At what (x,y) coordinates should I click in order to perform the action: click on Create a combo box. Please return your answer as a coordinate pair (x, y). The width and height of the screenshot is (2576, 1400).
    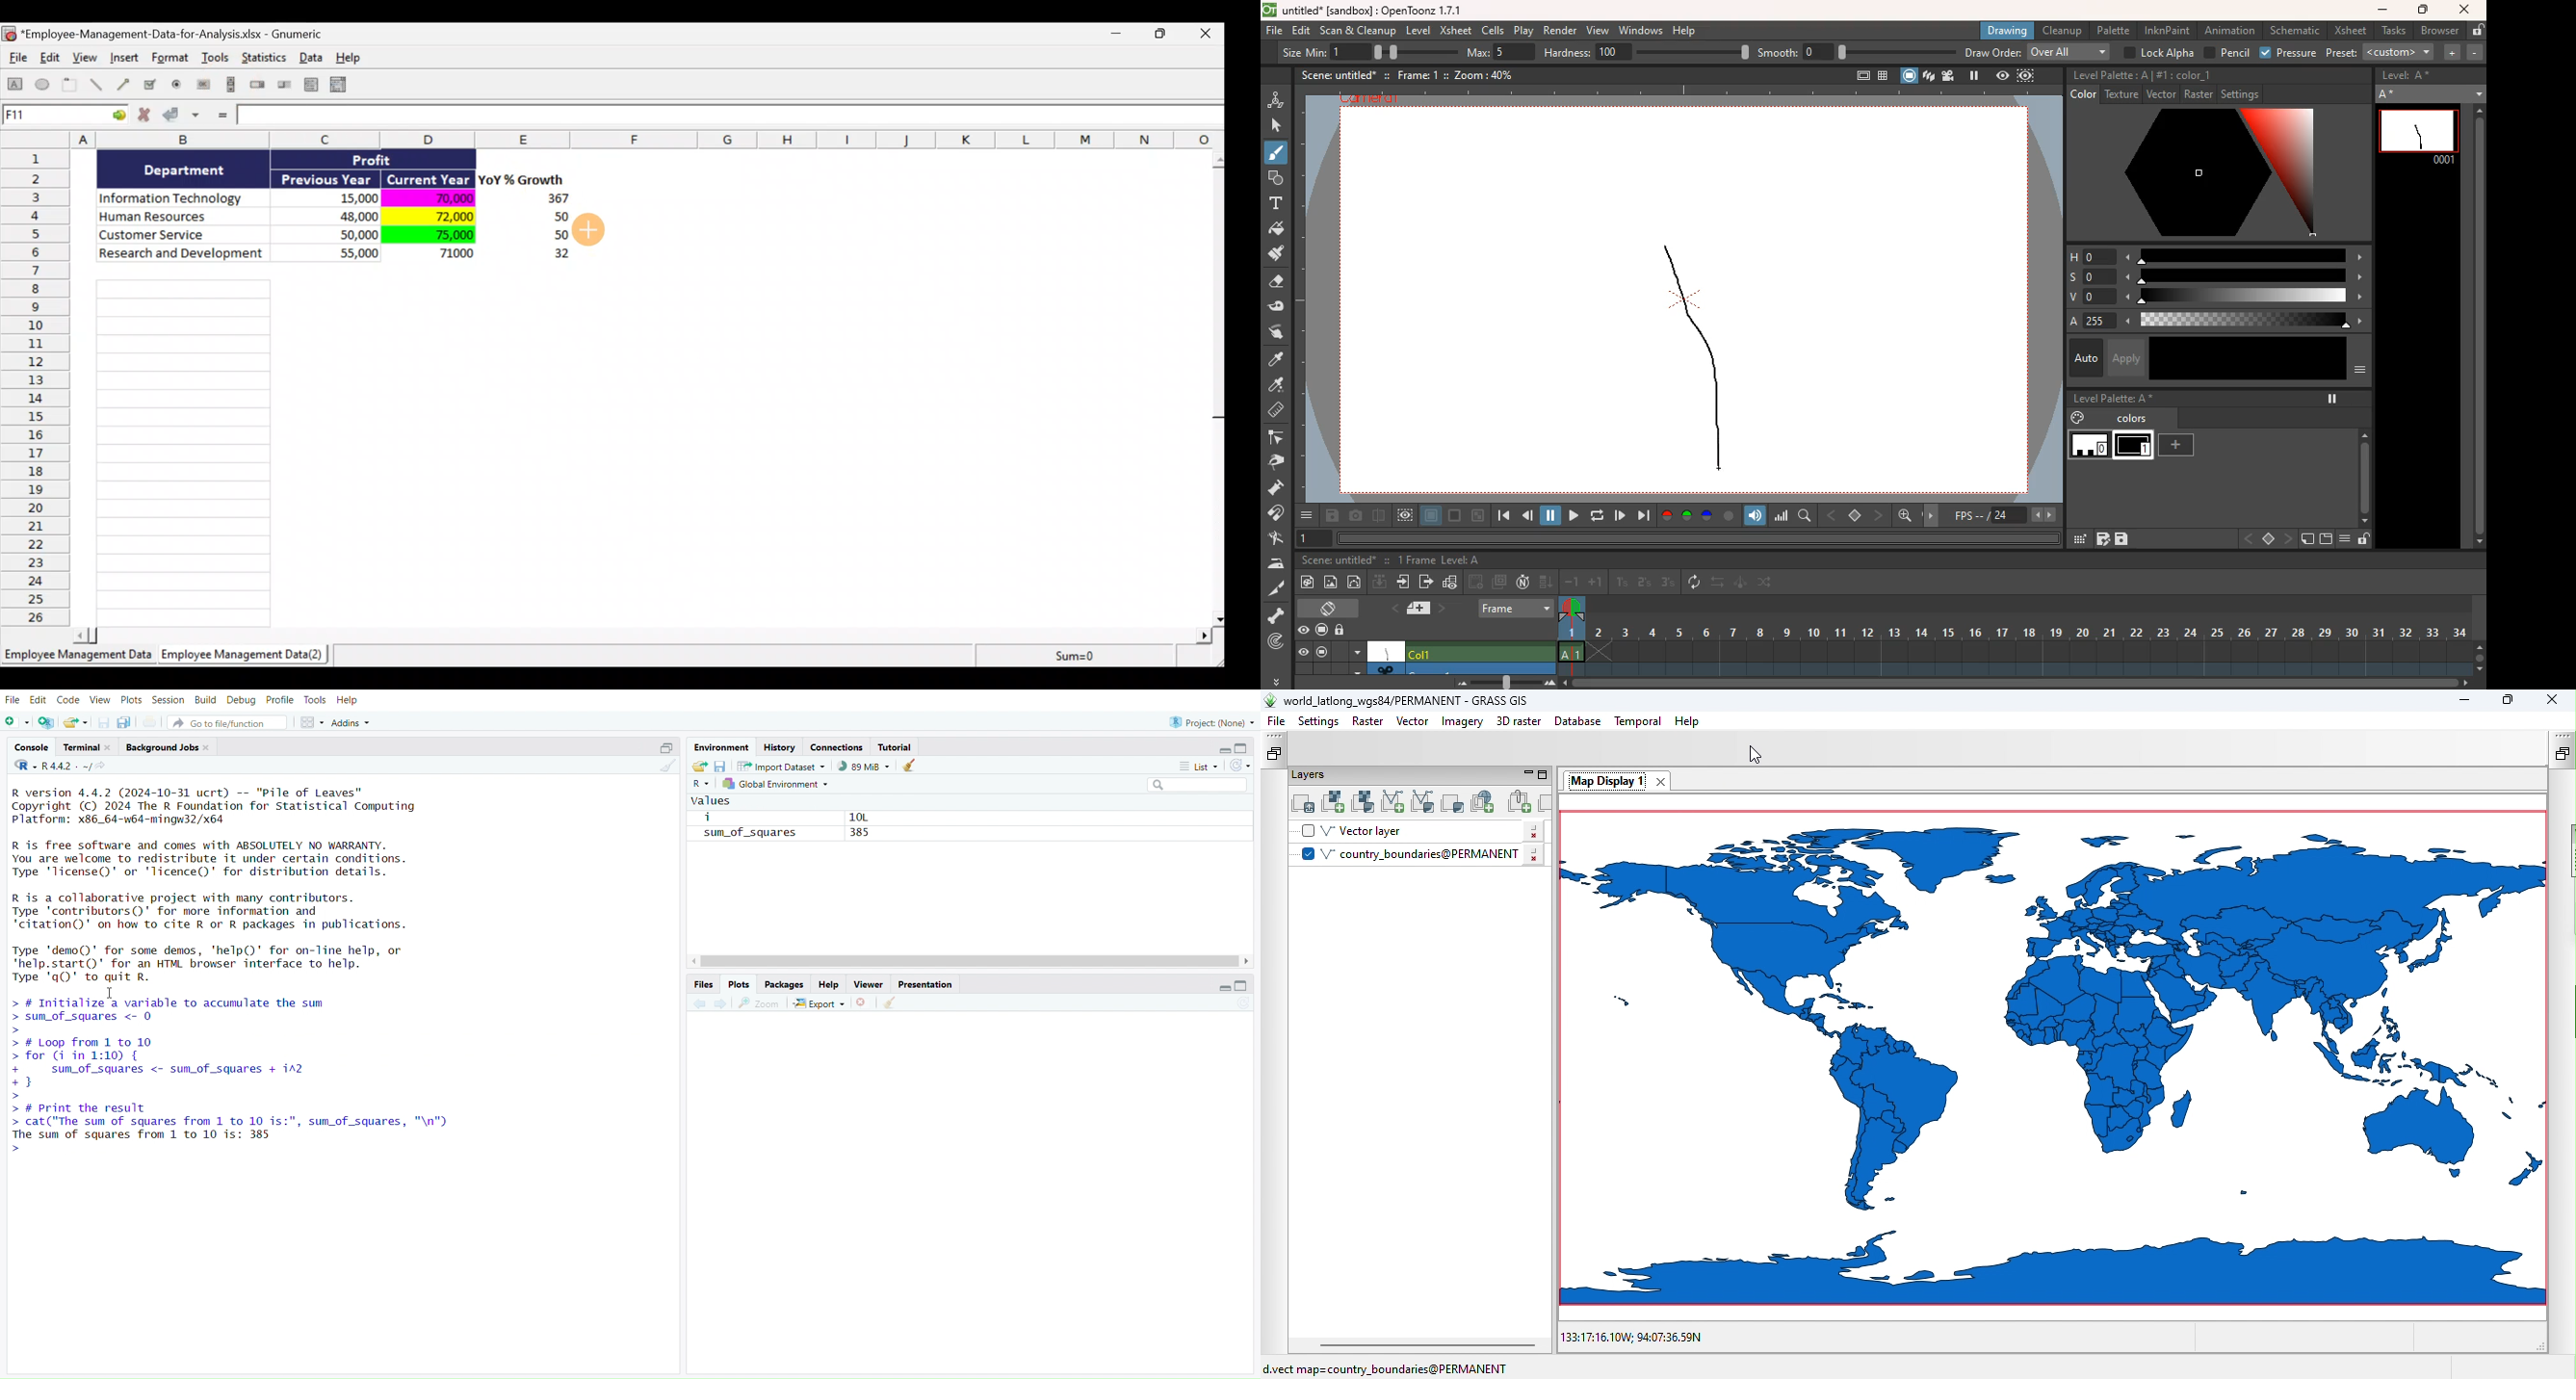
    Looking at the image, I should click on (344, 85).